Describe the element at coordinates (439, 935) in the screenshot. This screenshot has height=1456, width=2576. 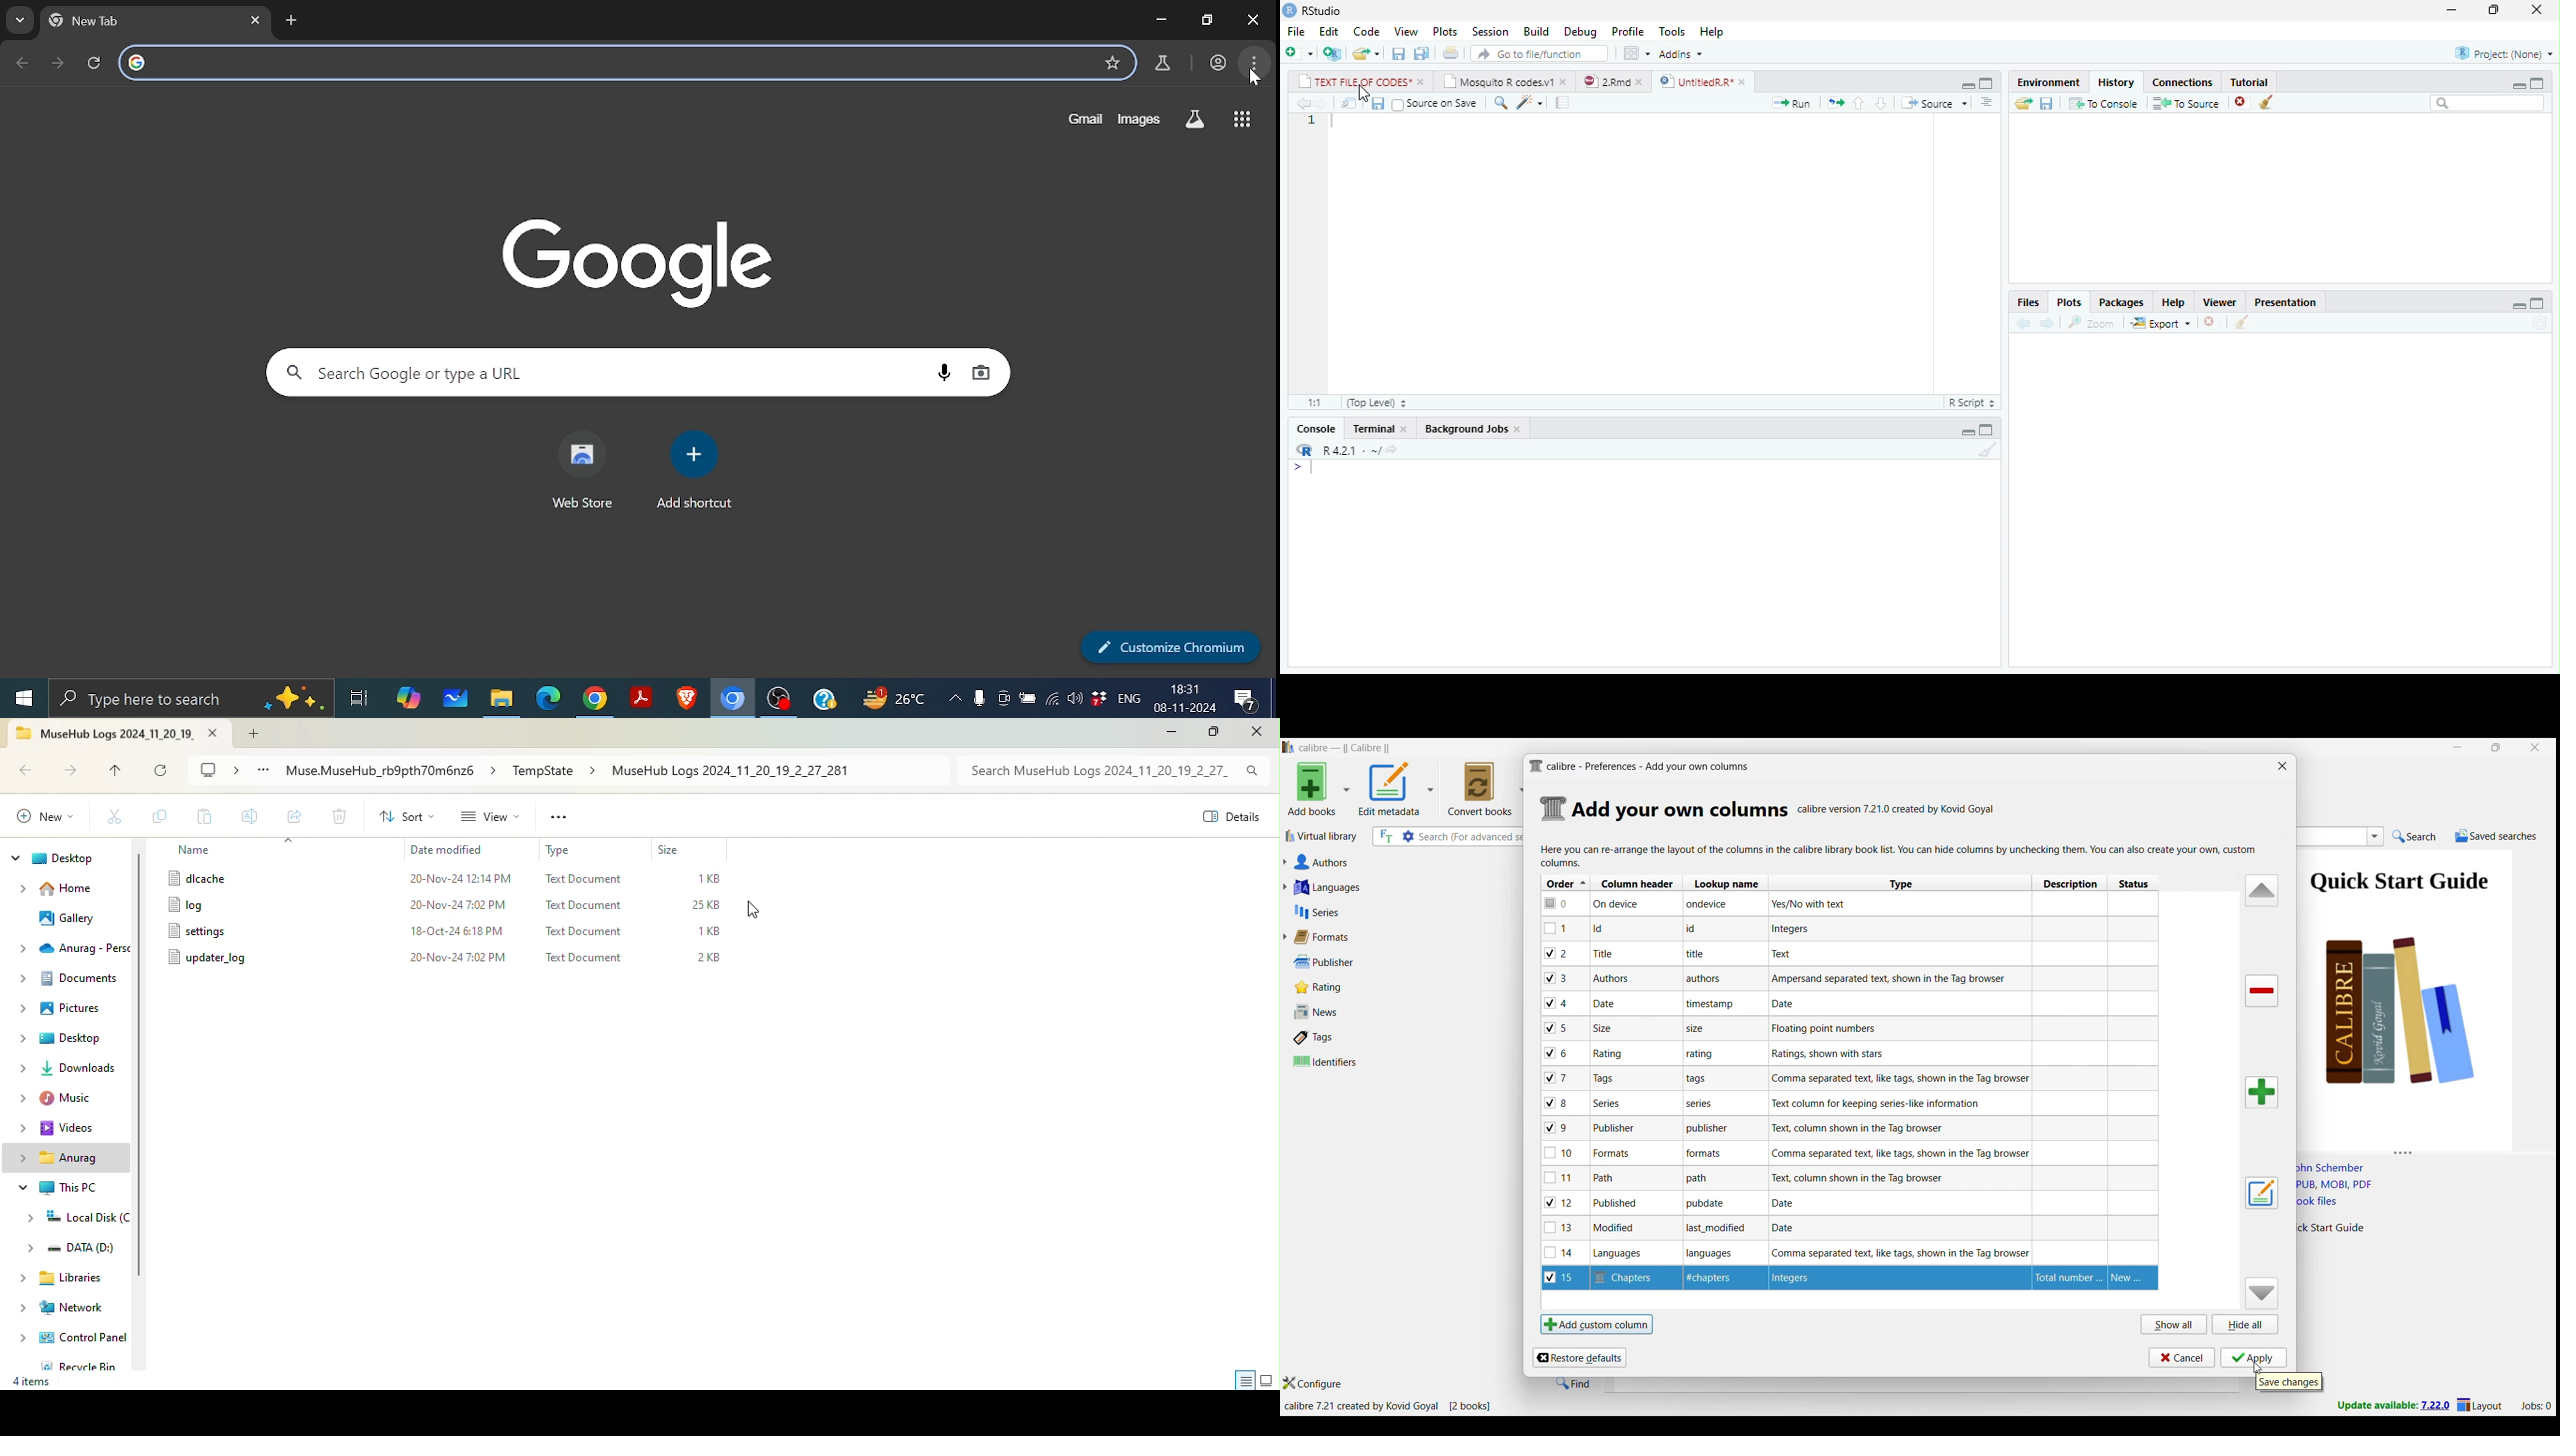
I see `File` at that location.